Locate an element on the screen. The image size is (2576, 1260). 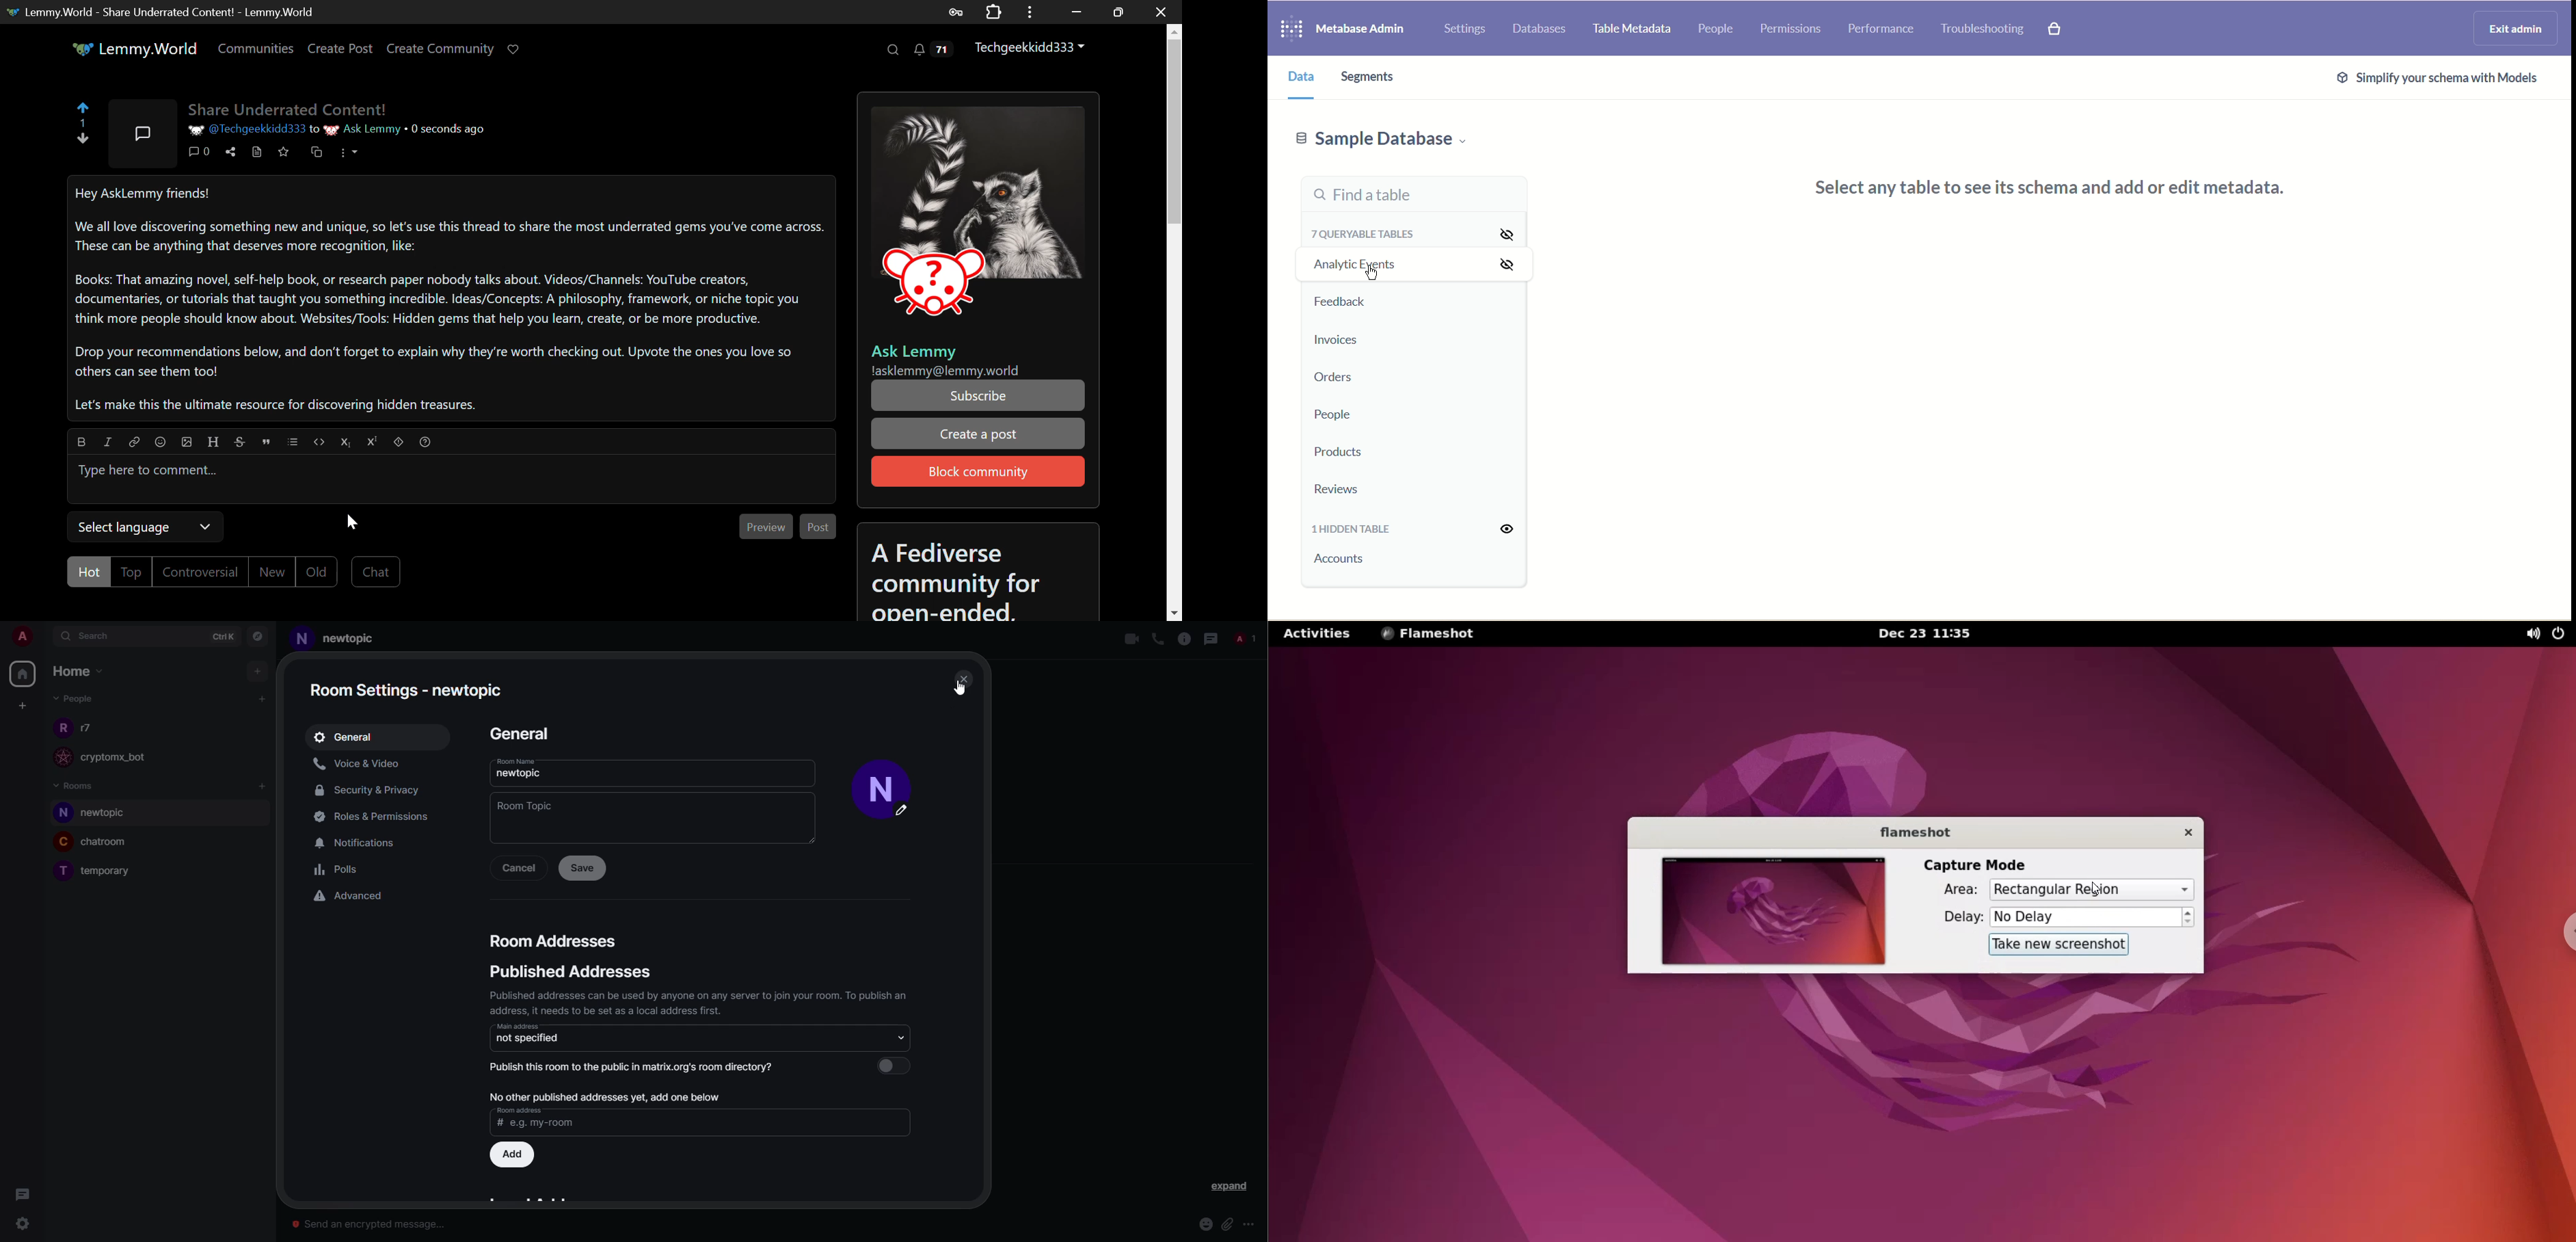
Extensions is located at coordinates (994, 10).